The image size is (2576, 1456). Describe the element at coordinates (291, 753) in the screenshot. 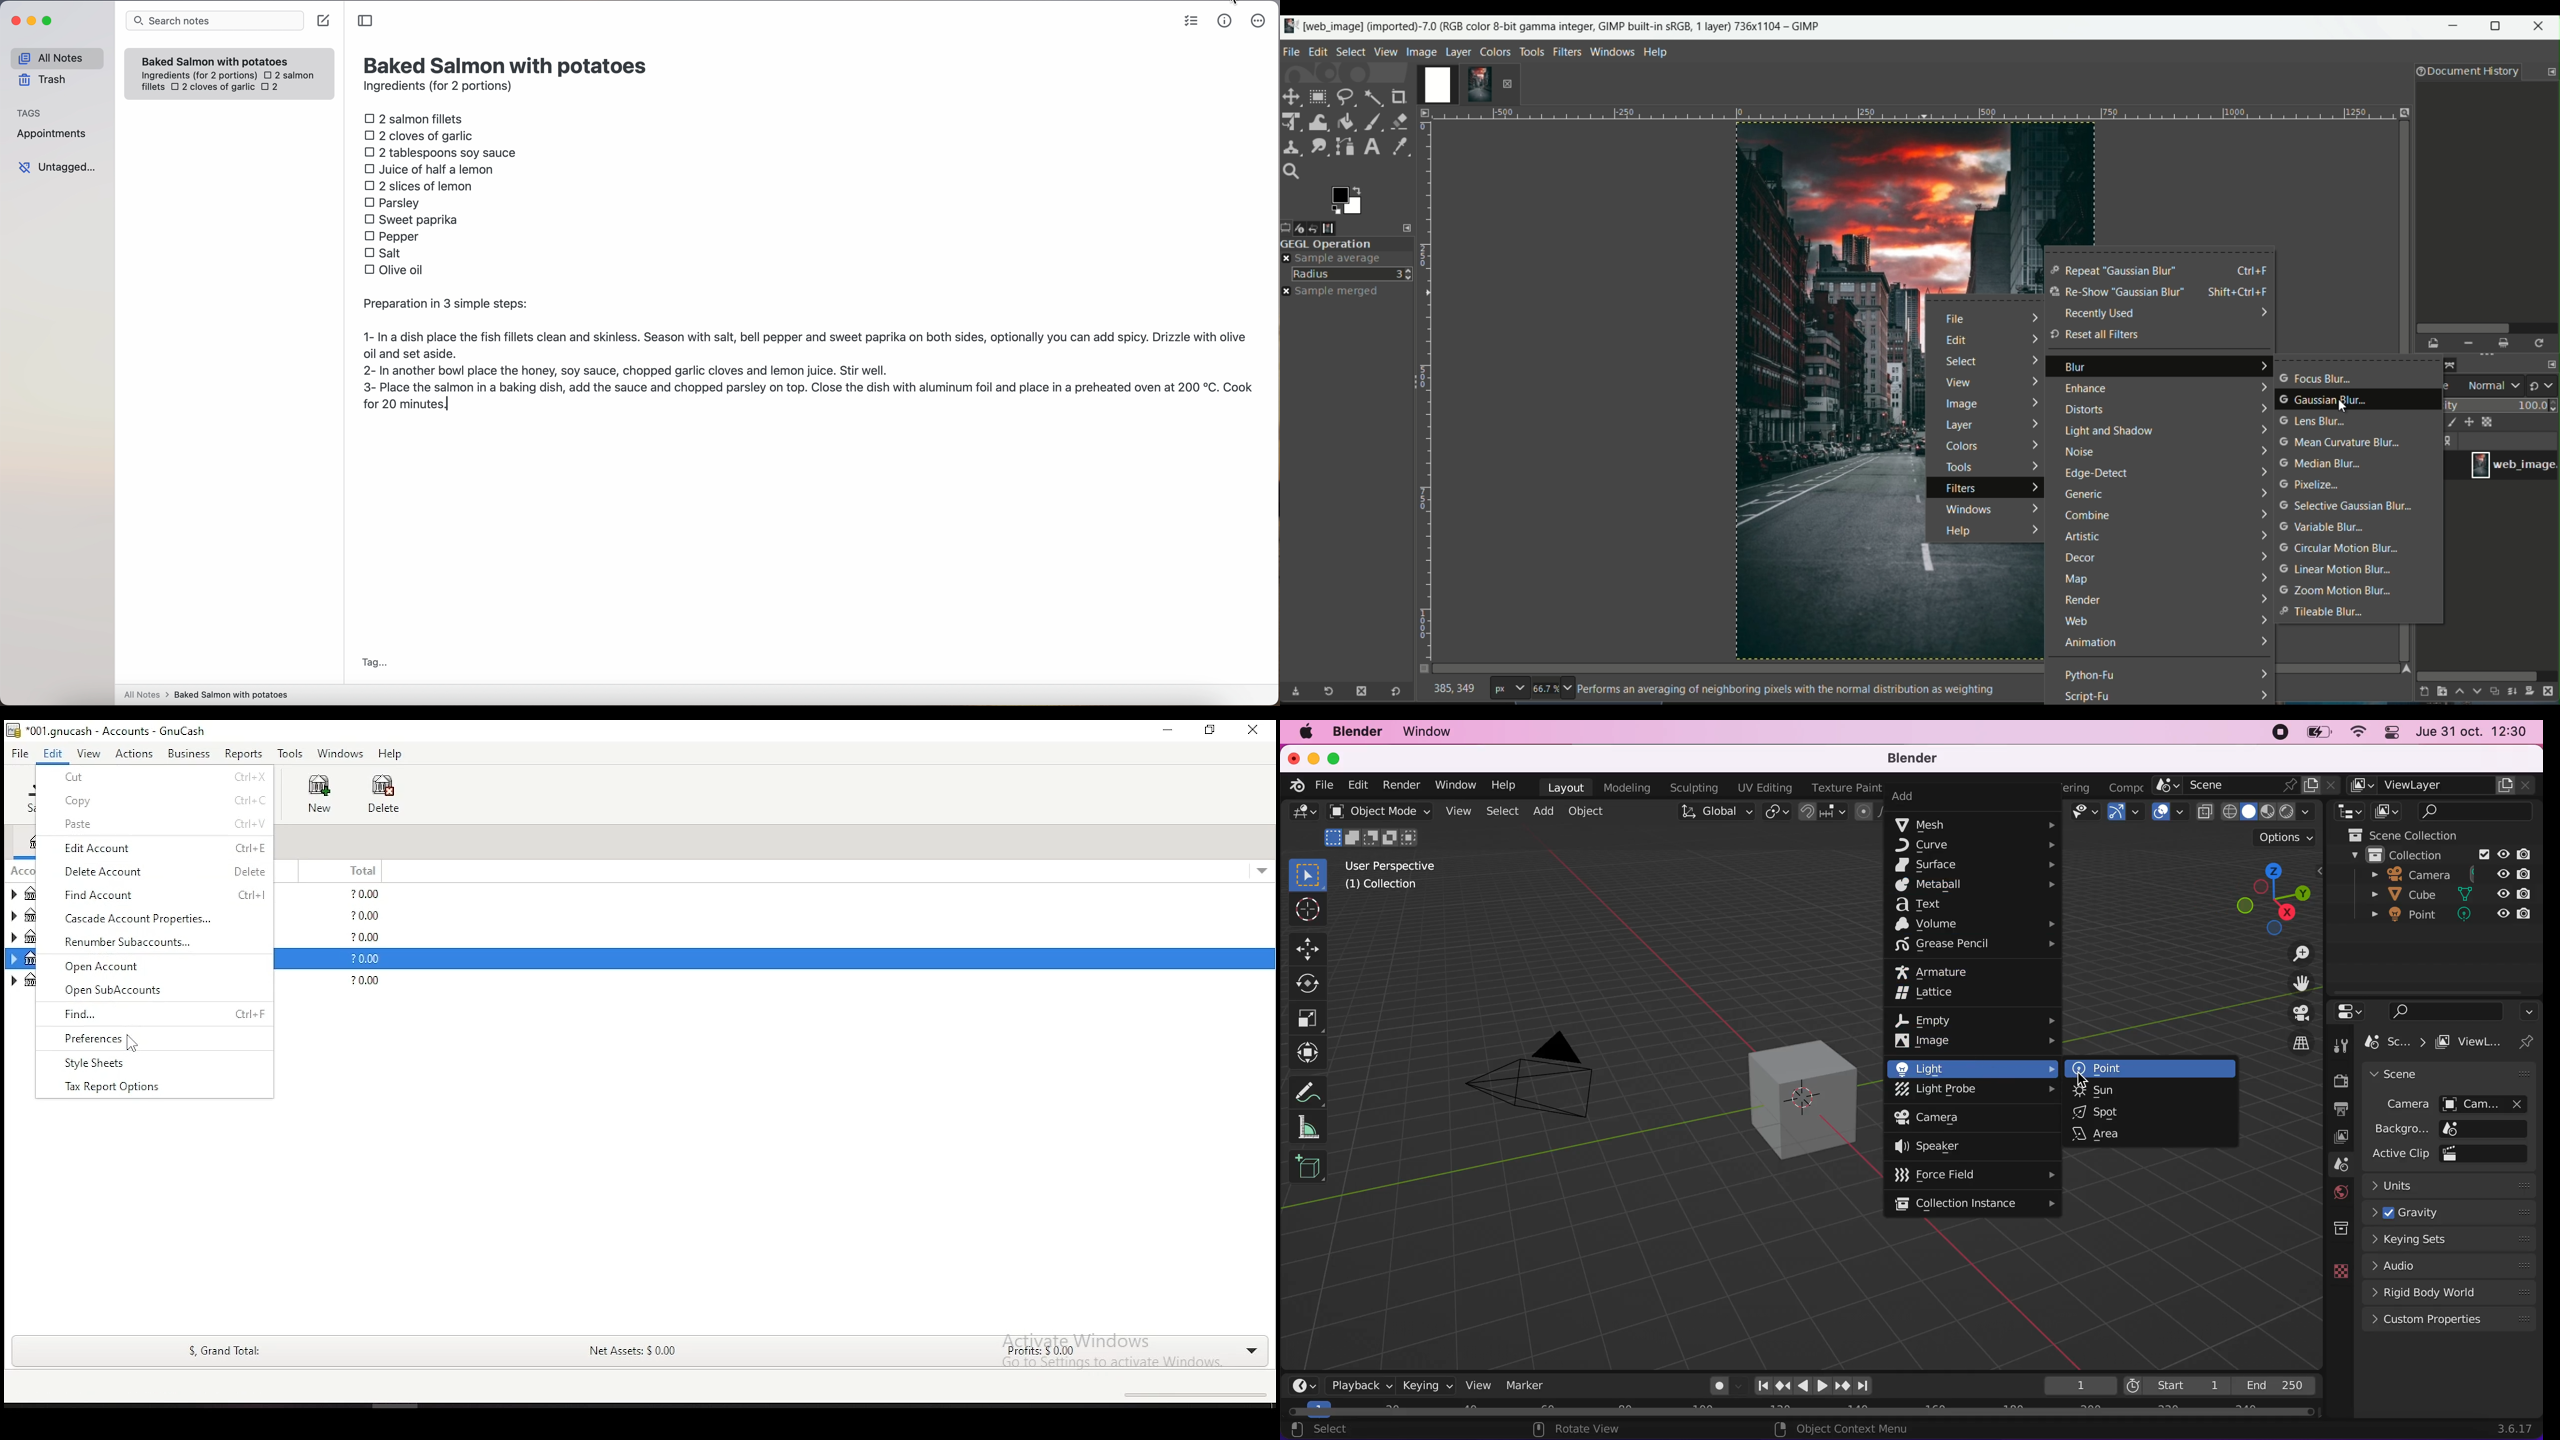

I see `tools` at that location.